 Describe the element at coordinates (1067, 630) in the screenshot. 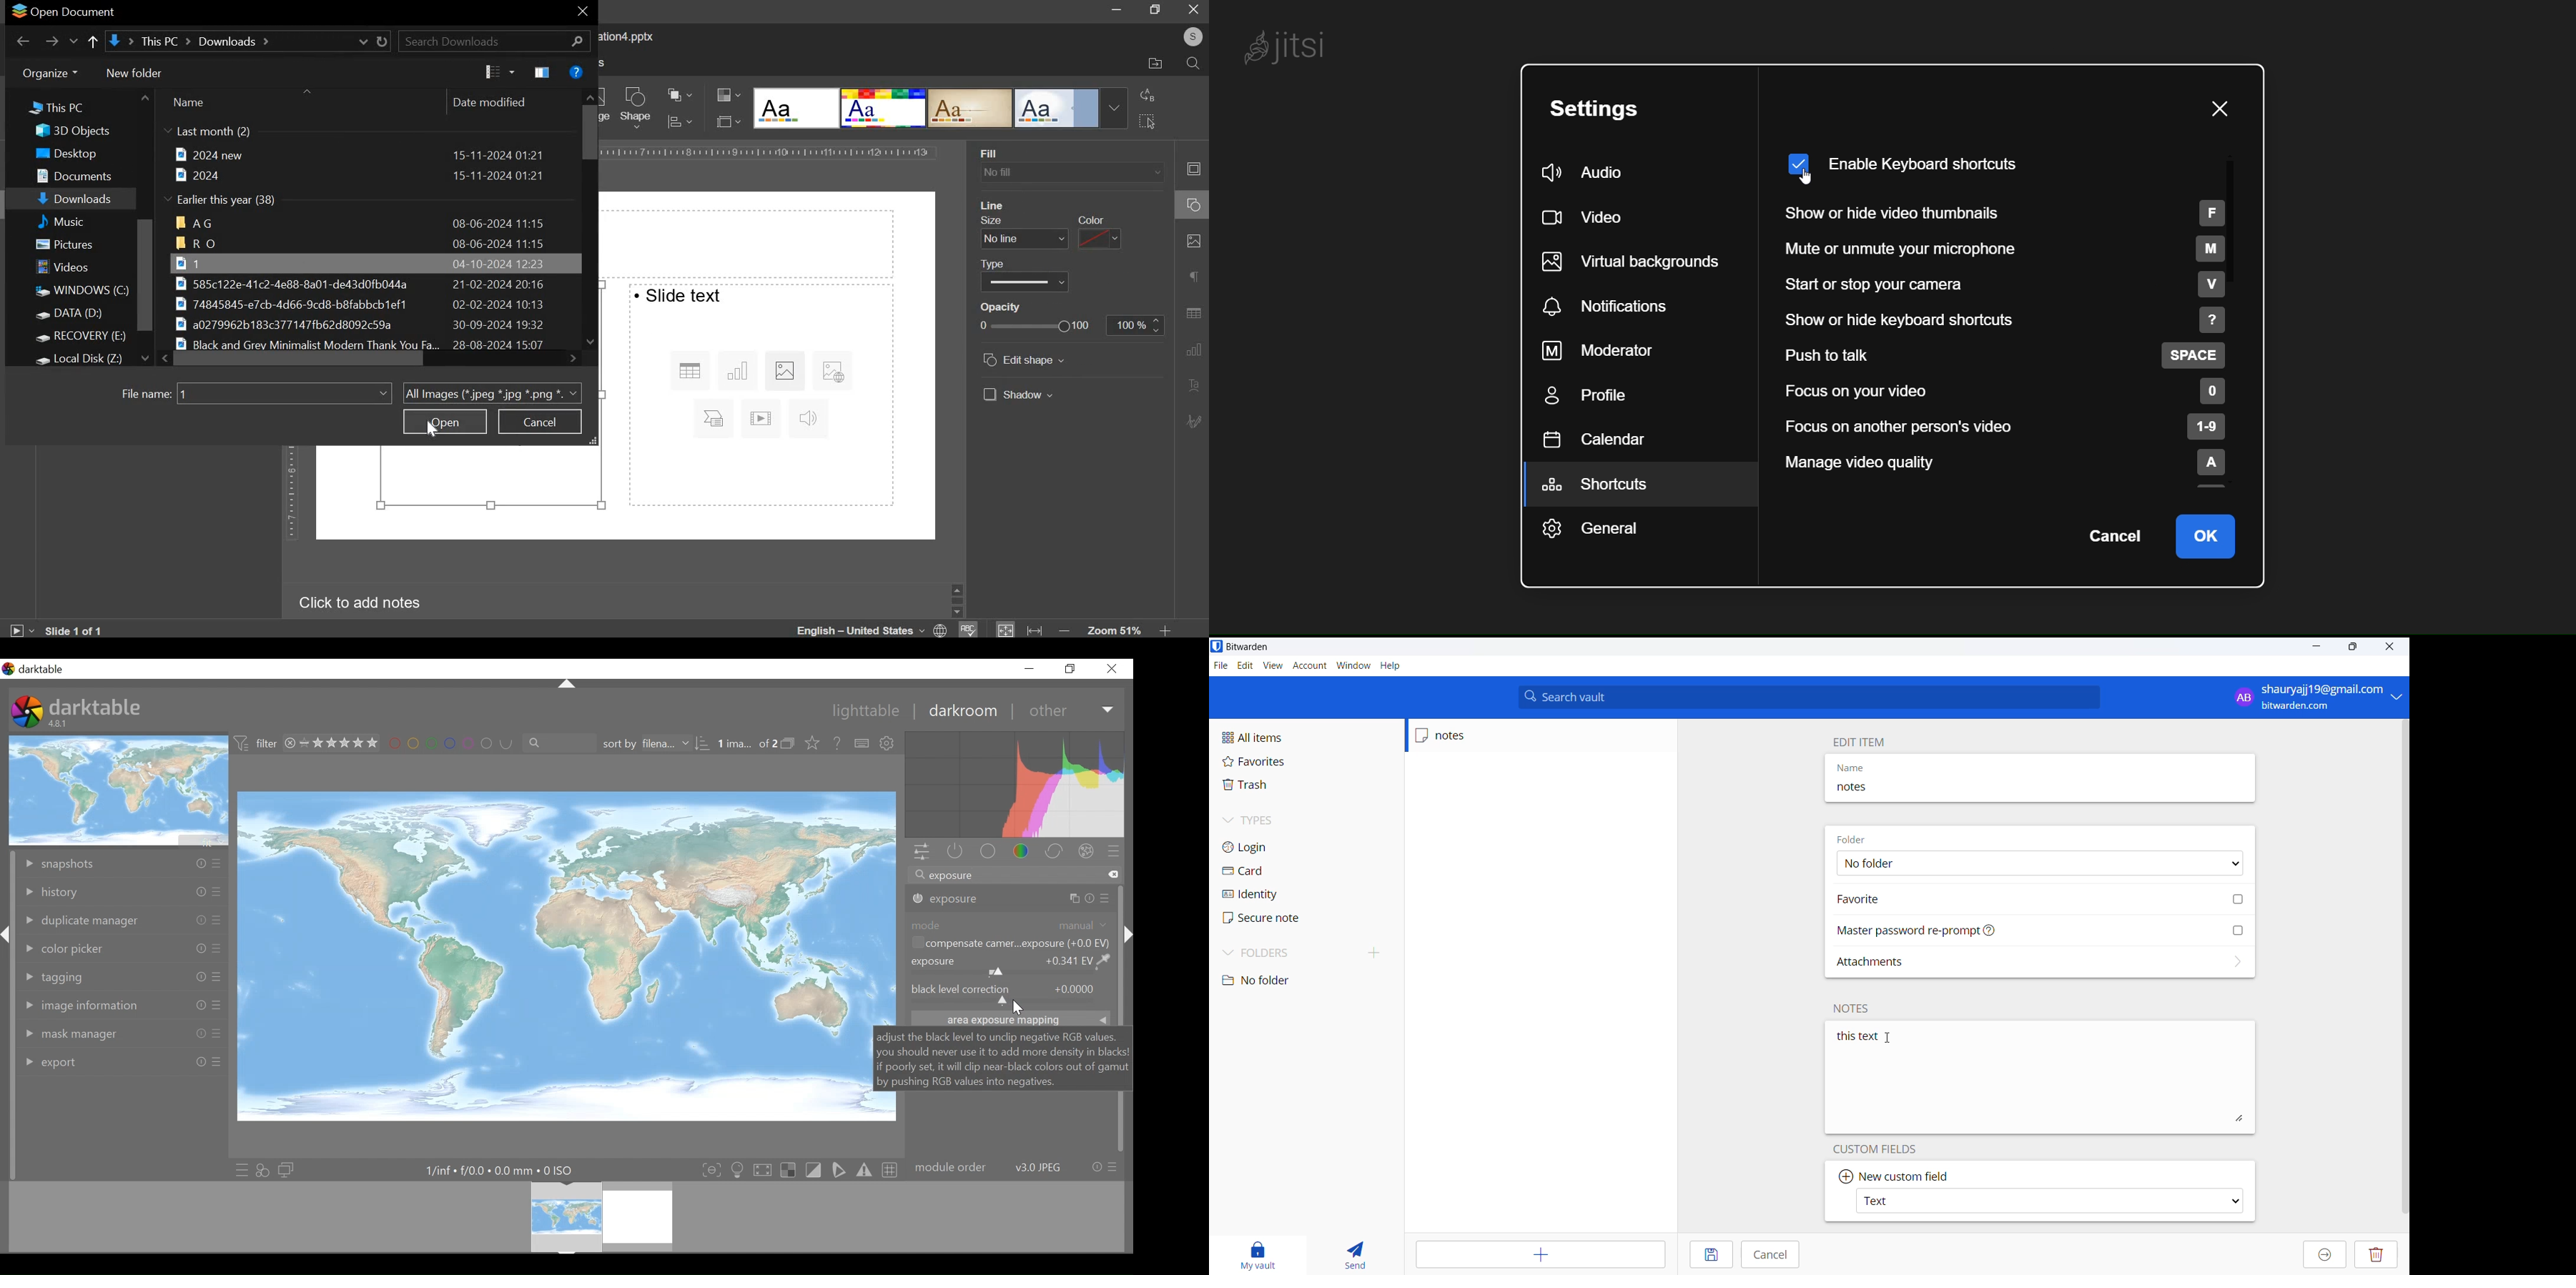

I see `decrease zoom` at that location.